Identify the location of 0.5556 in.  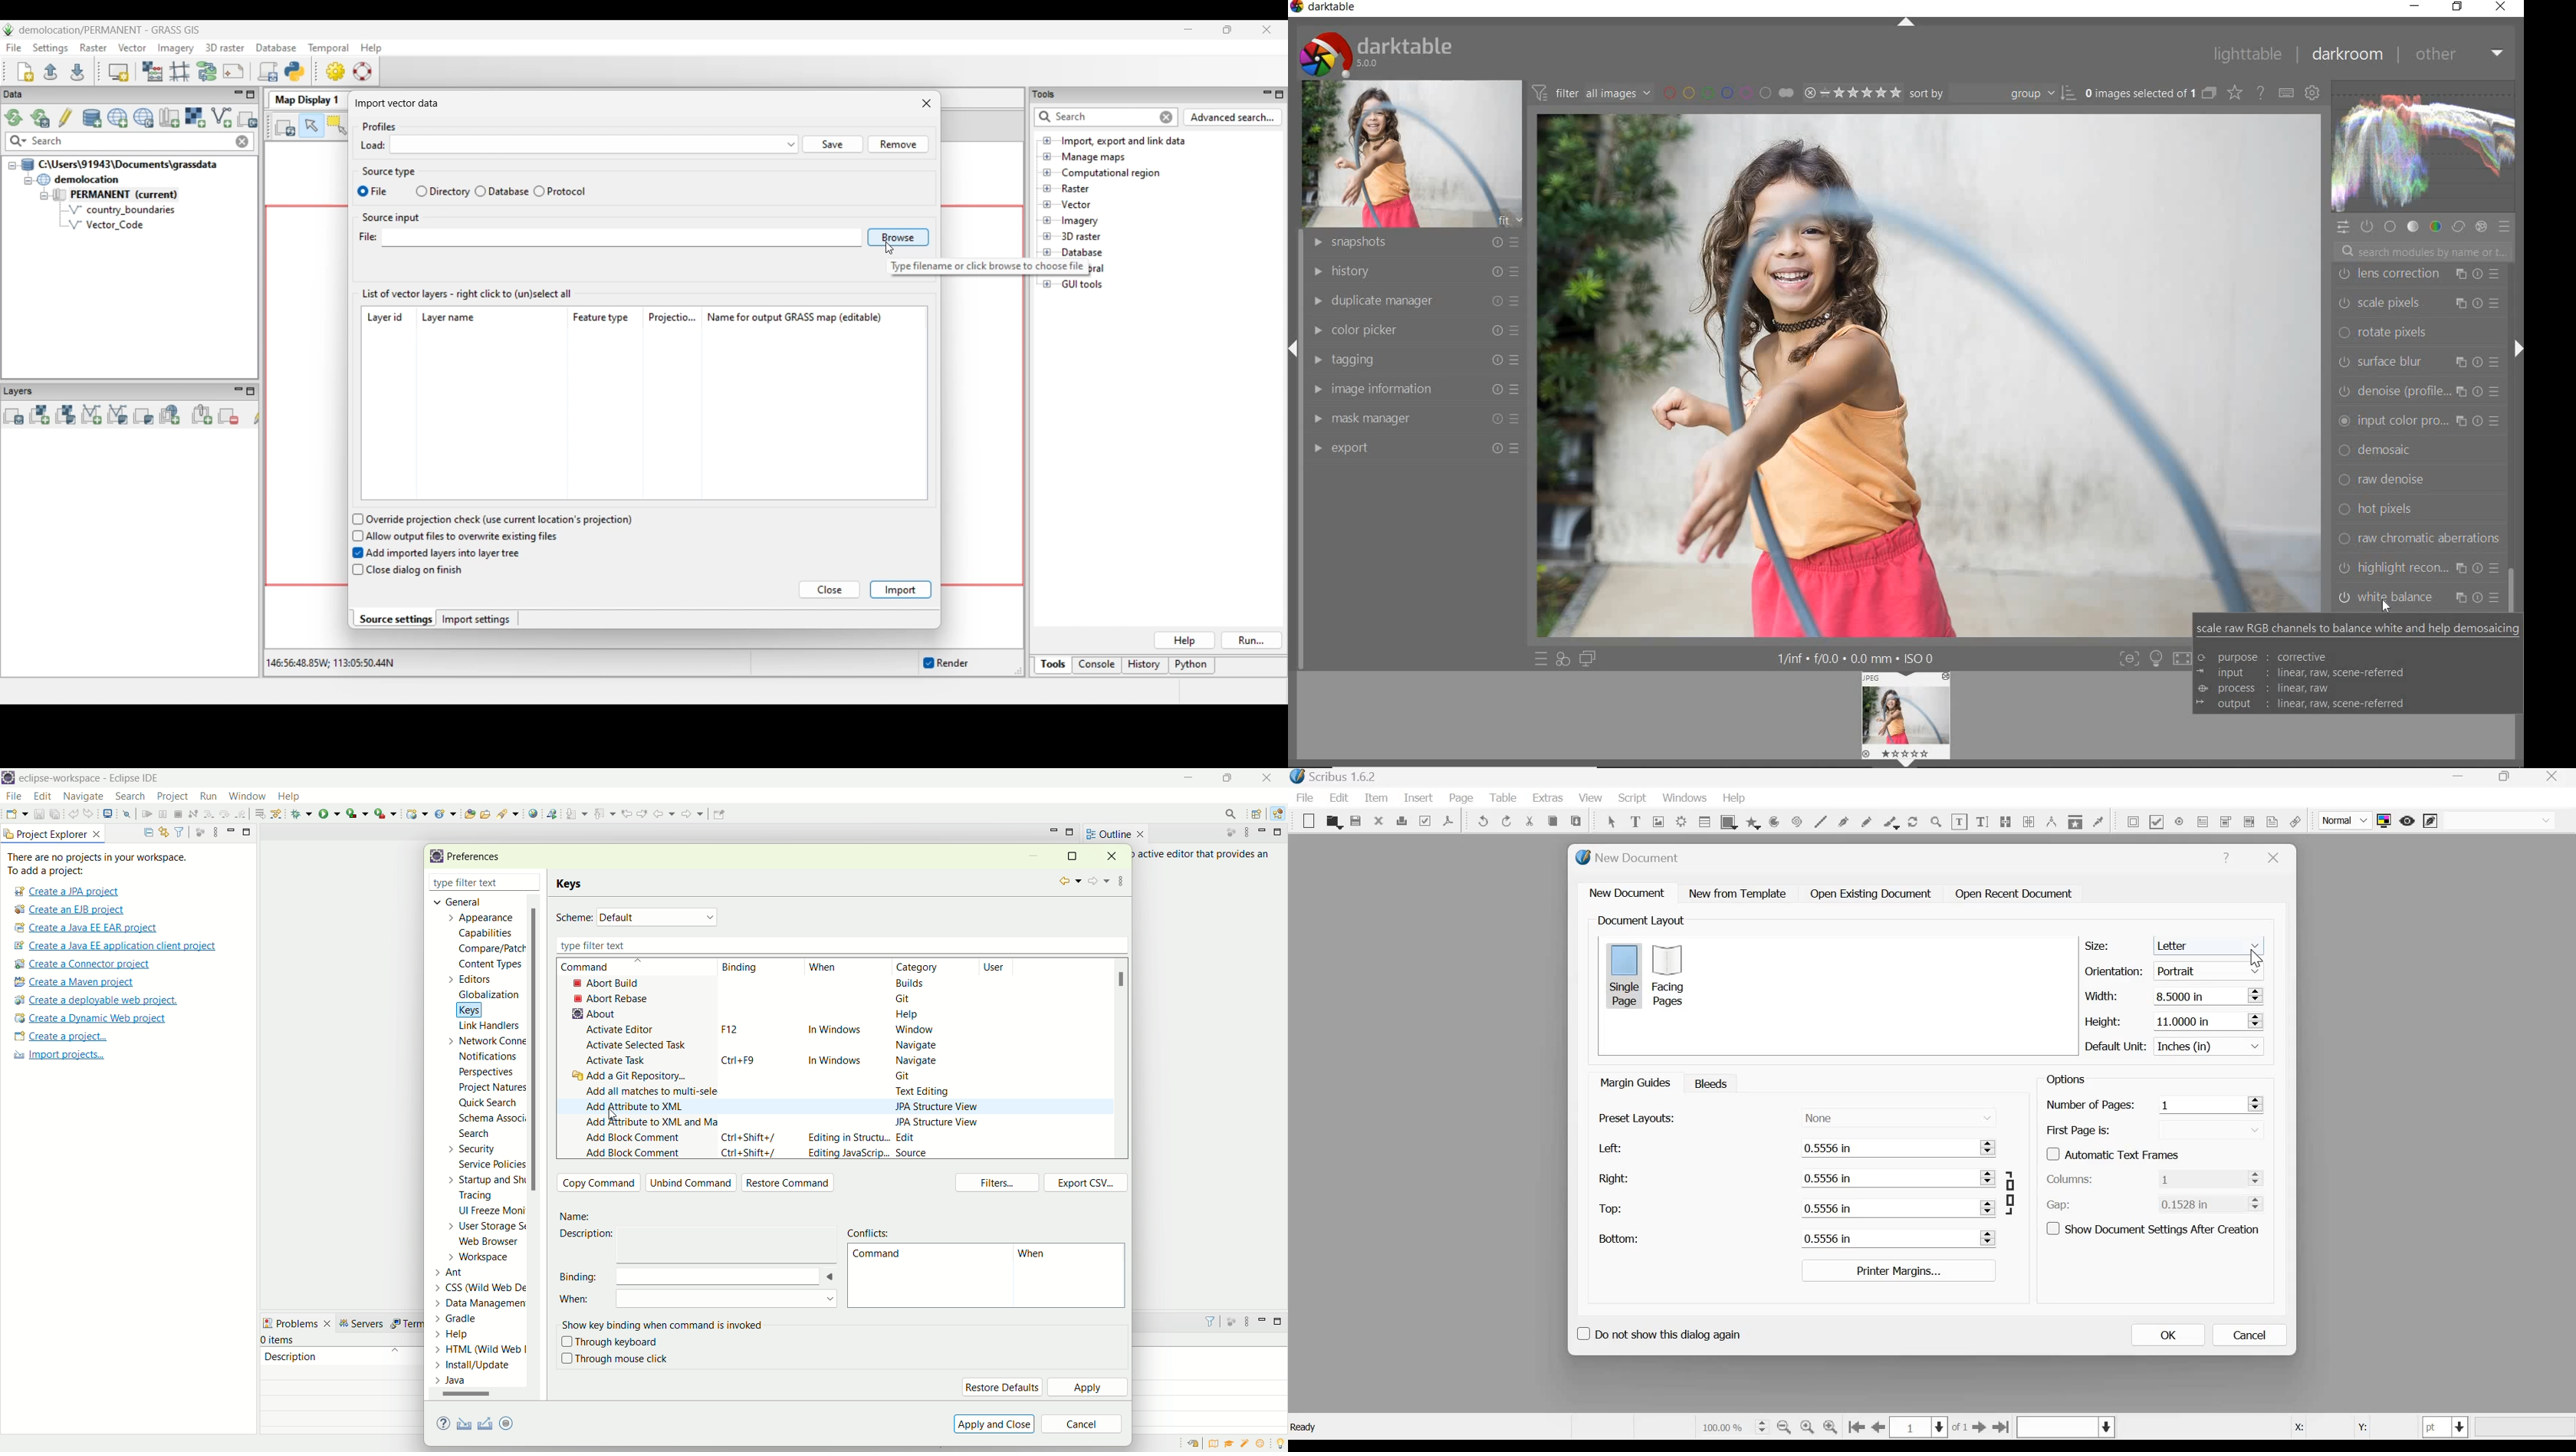
(1887, 1208).